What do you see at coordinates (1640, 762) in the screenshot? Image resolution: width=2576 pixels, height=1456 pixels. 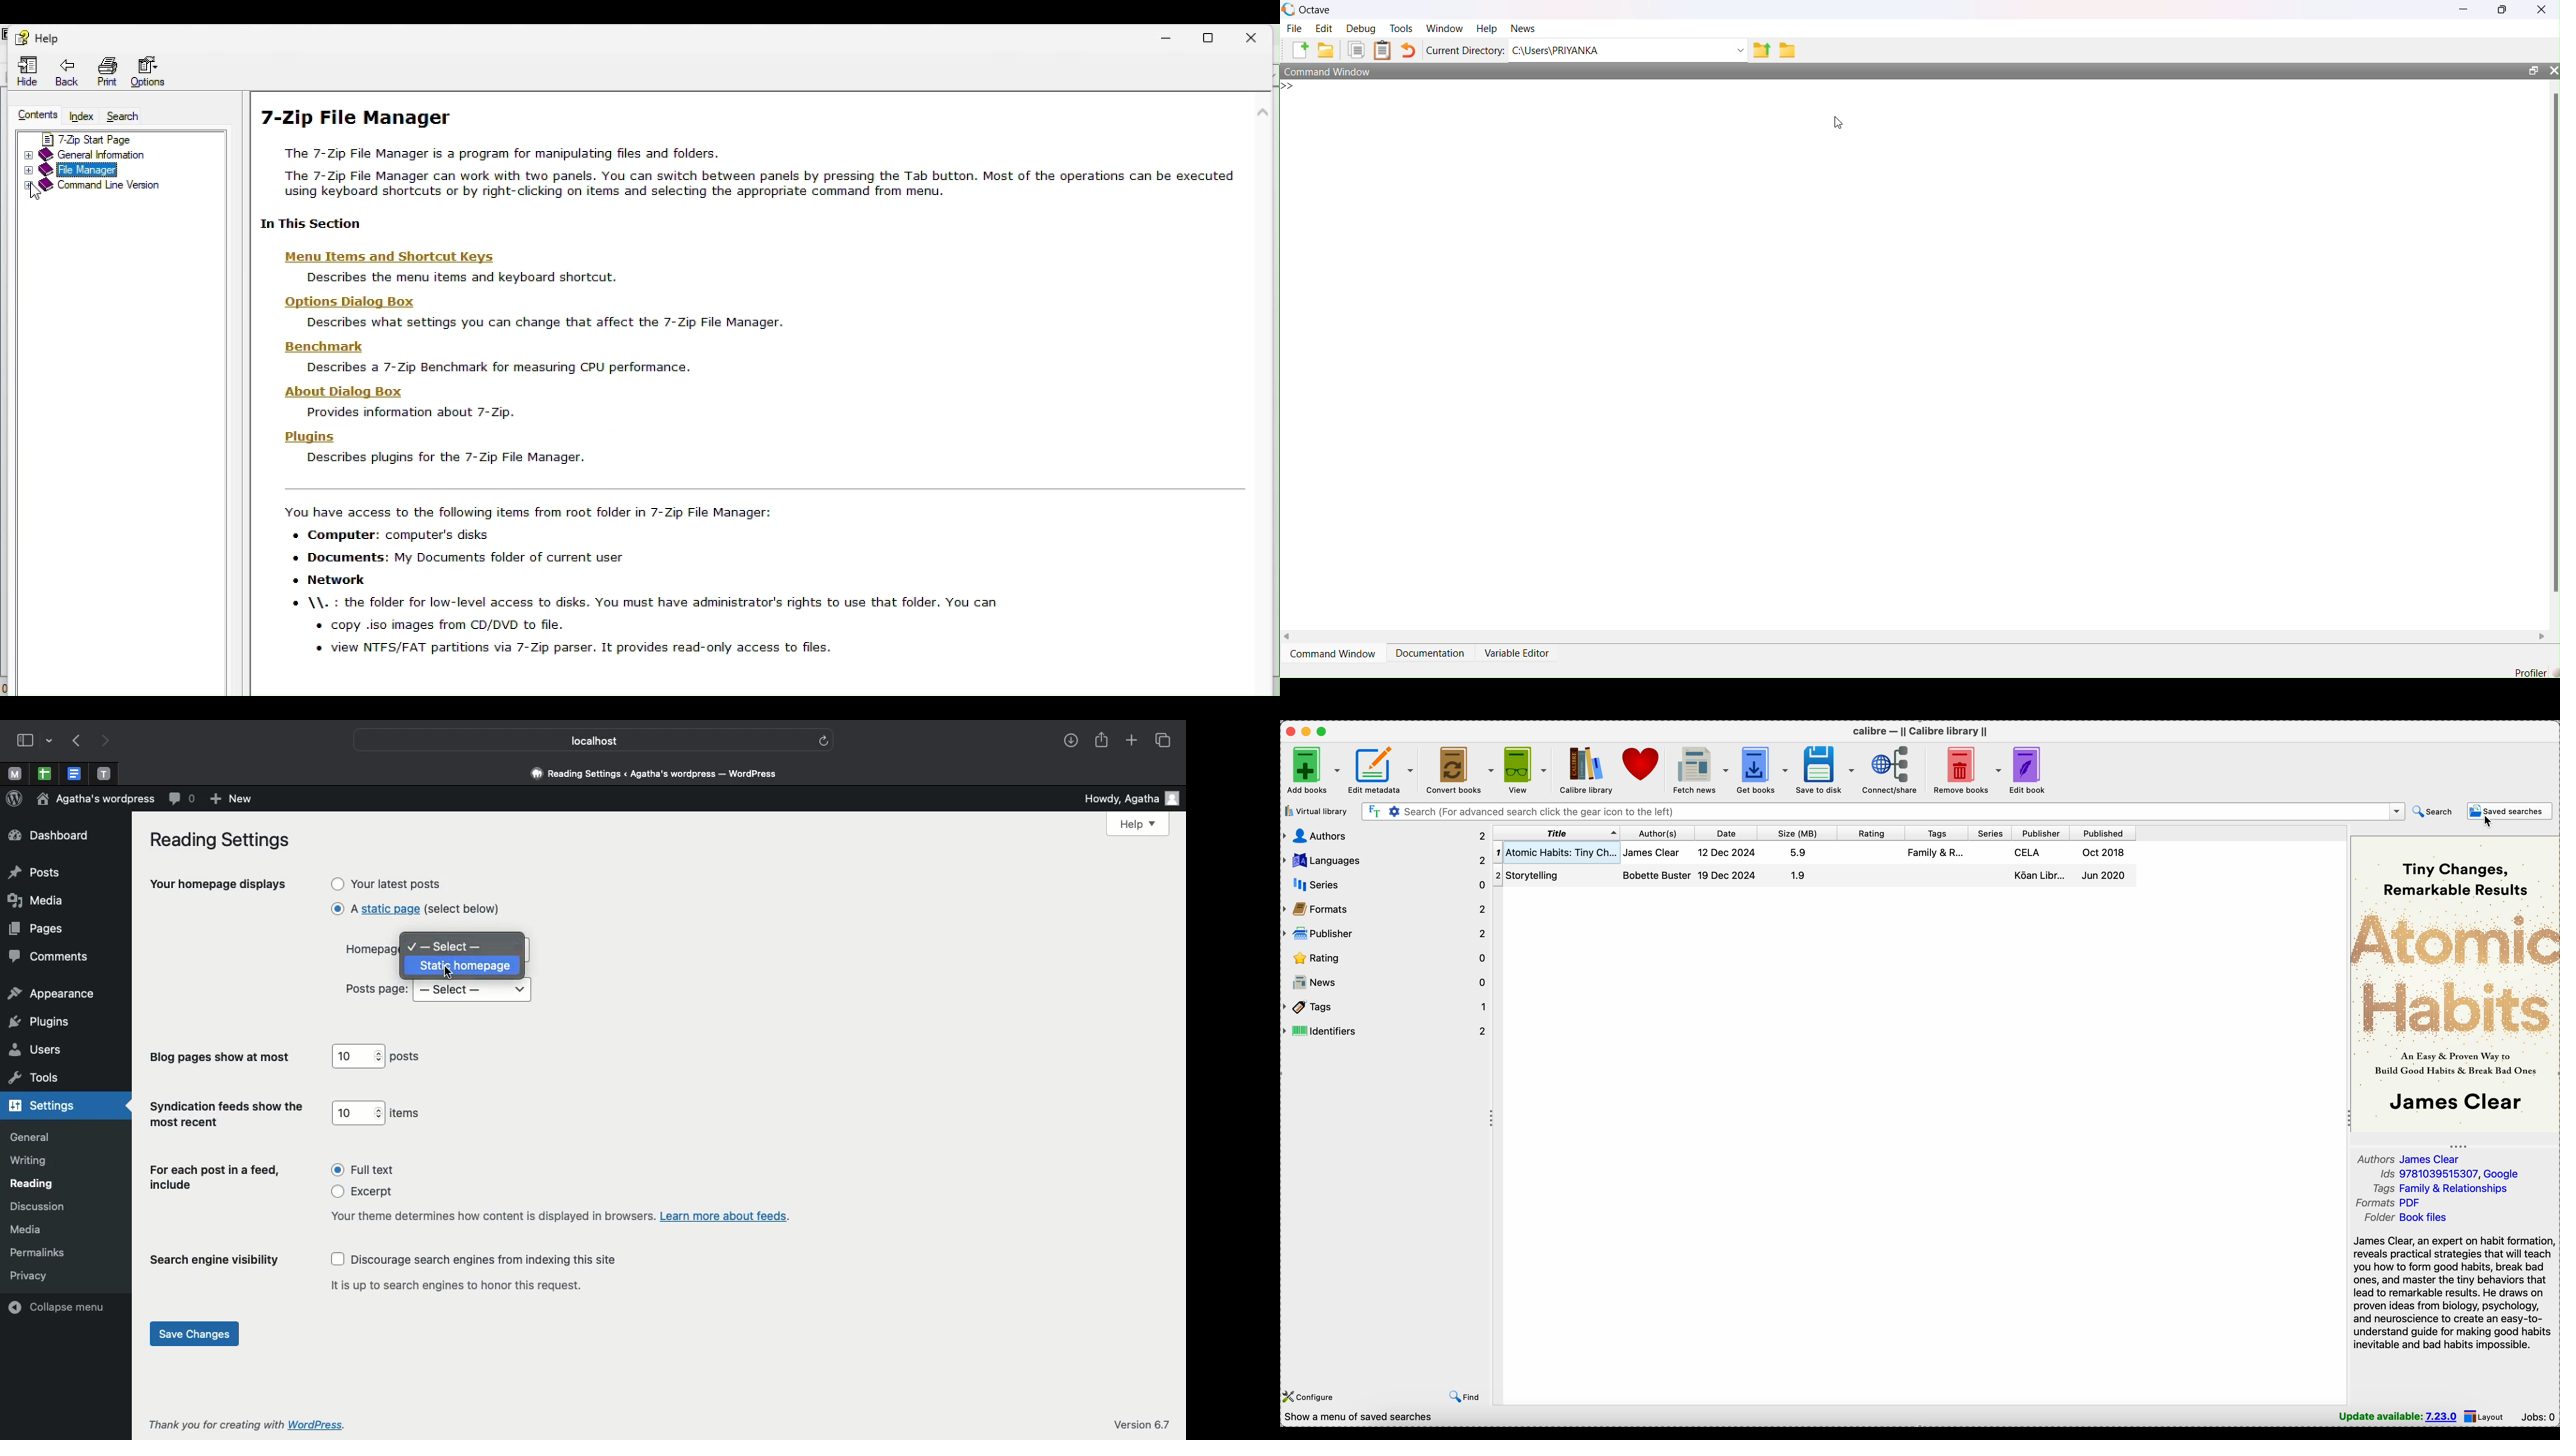 I see `donate` at bounding box center [1640, 762].